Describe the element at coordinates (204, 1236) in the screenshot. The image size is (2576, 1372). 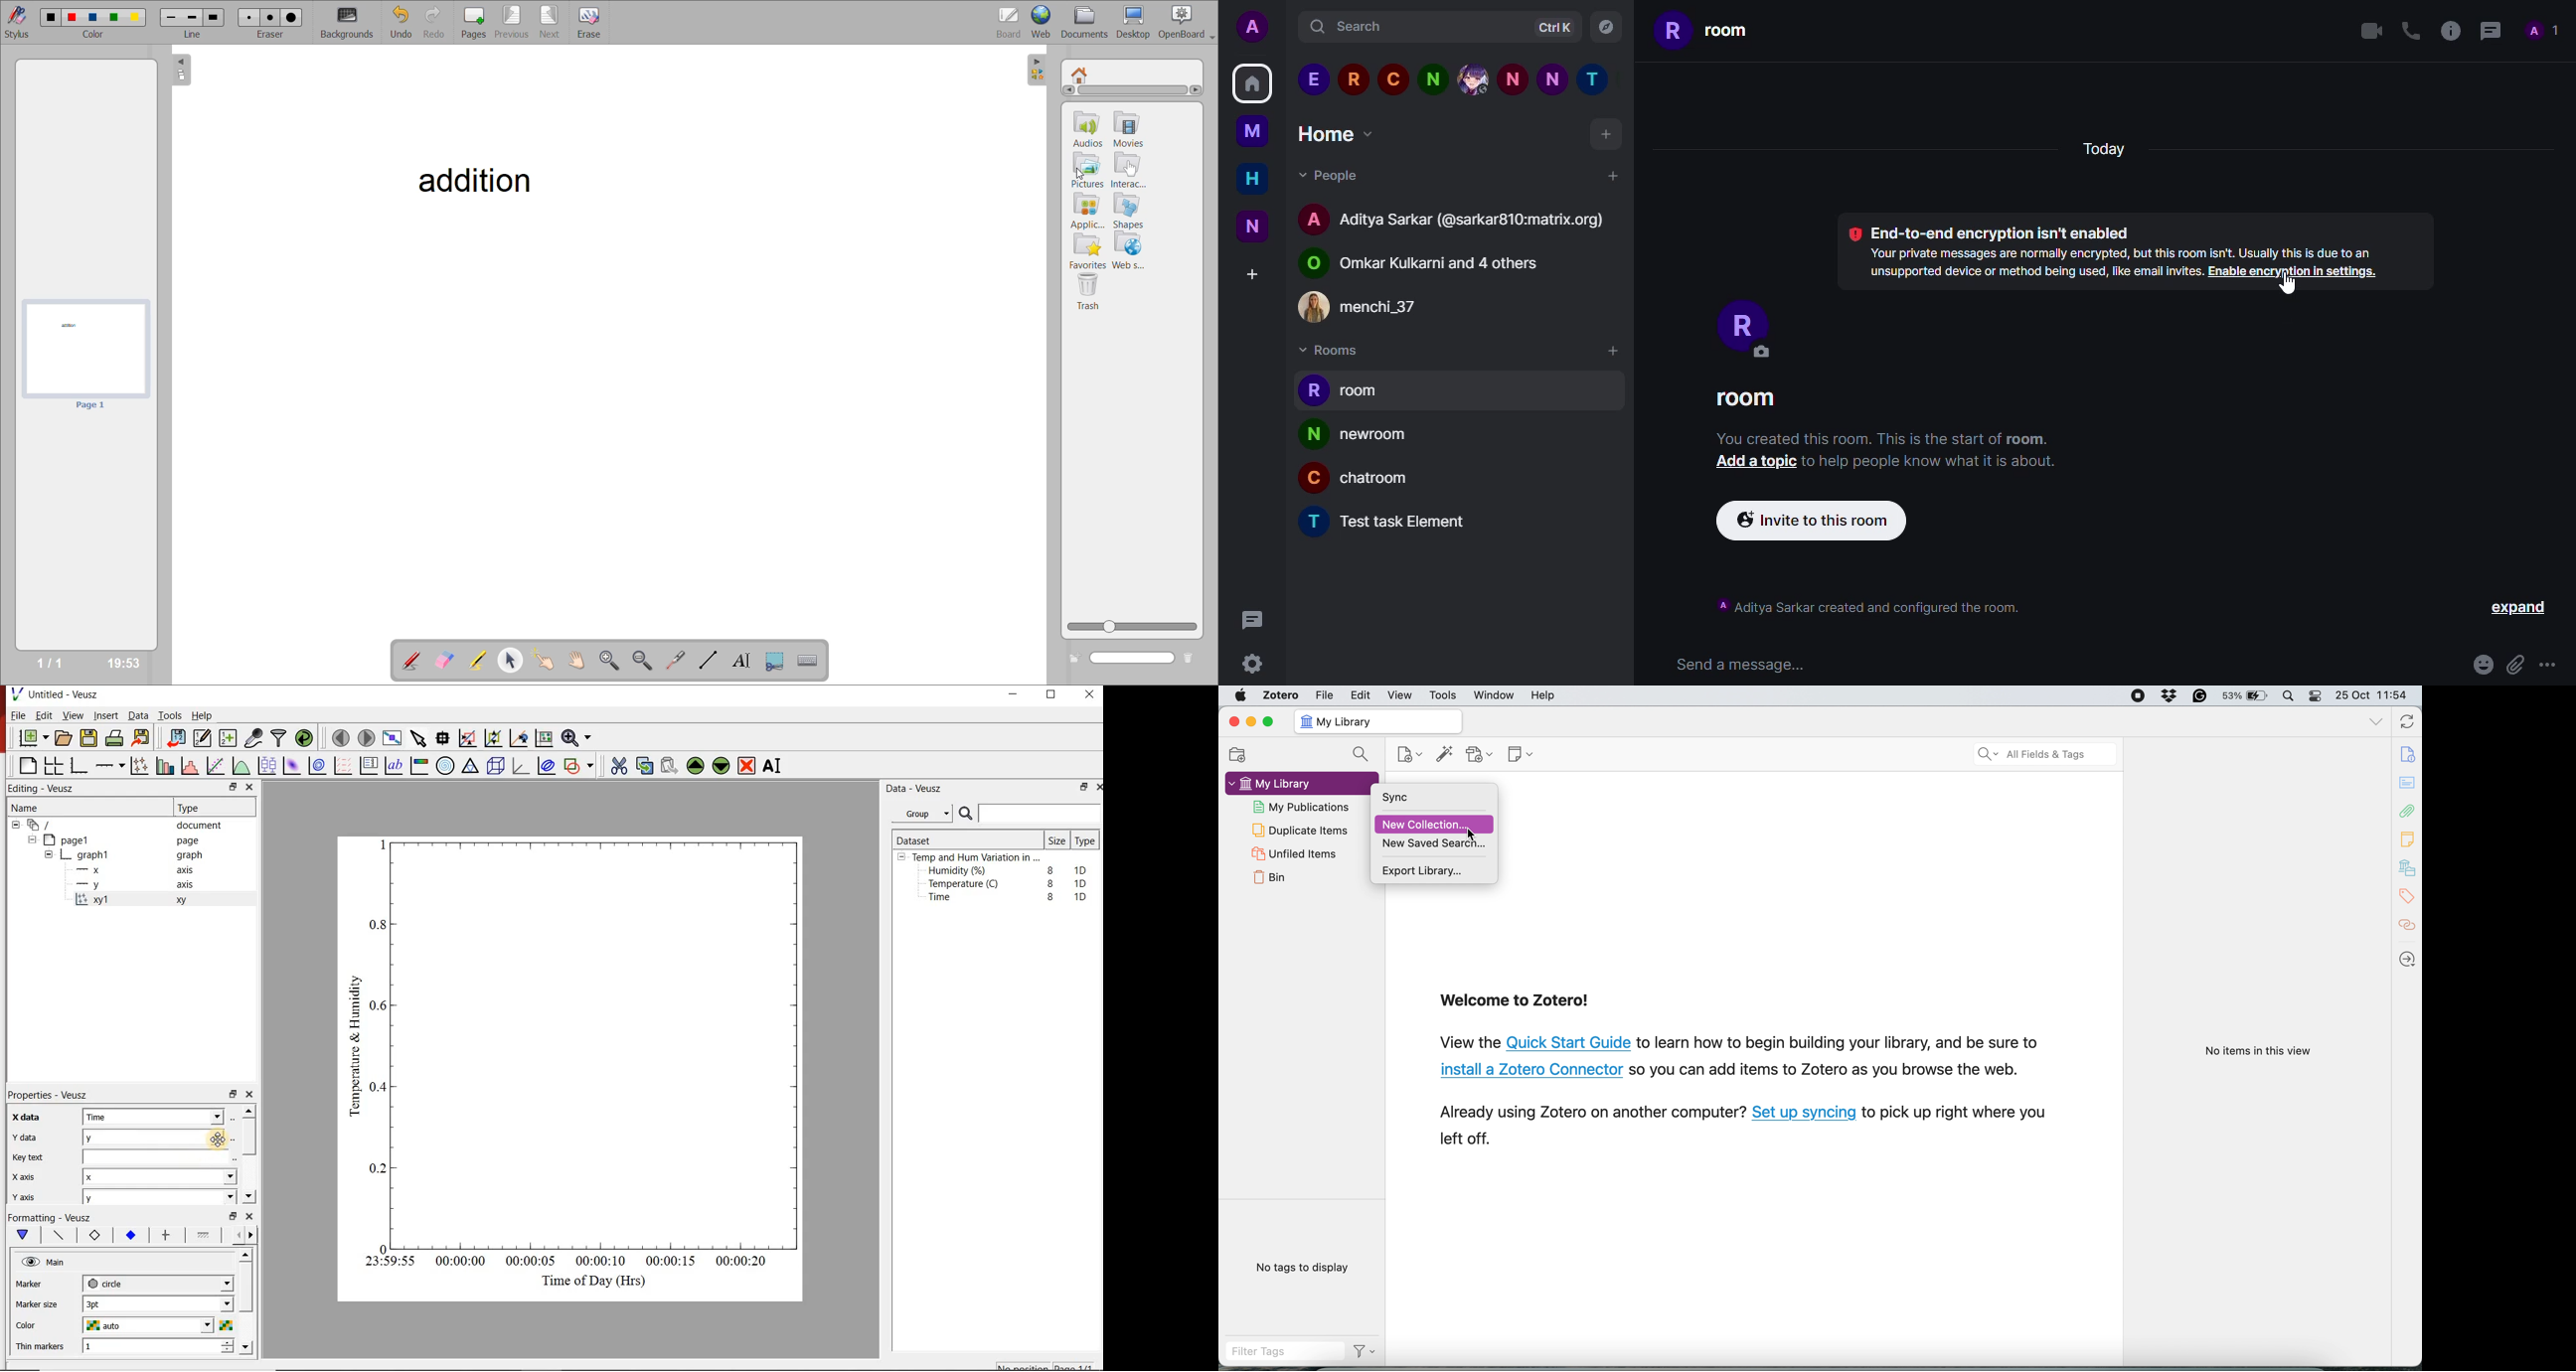
I see `fill 1` at that location.